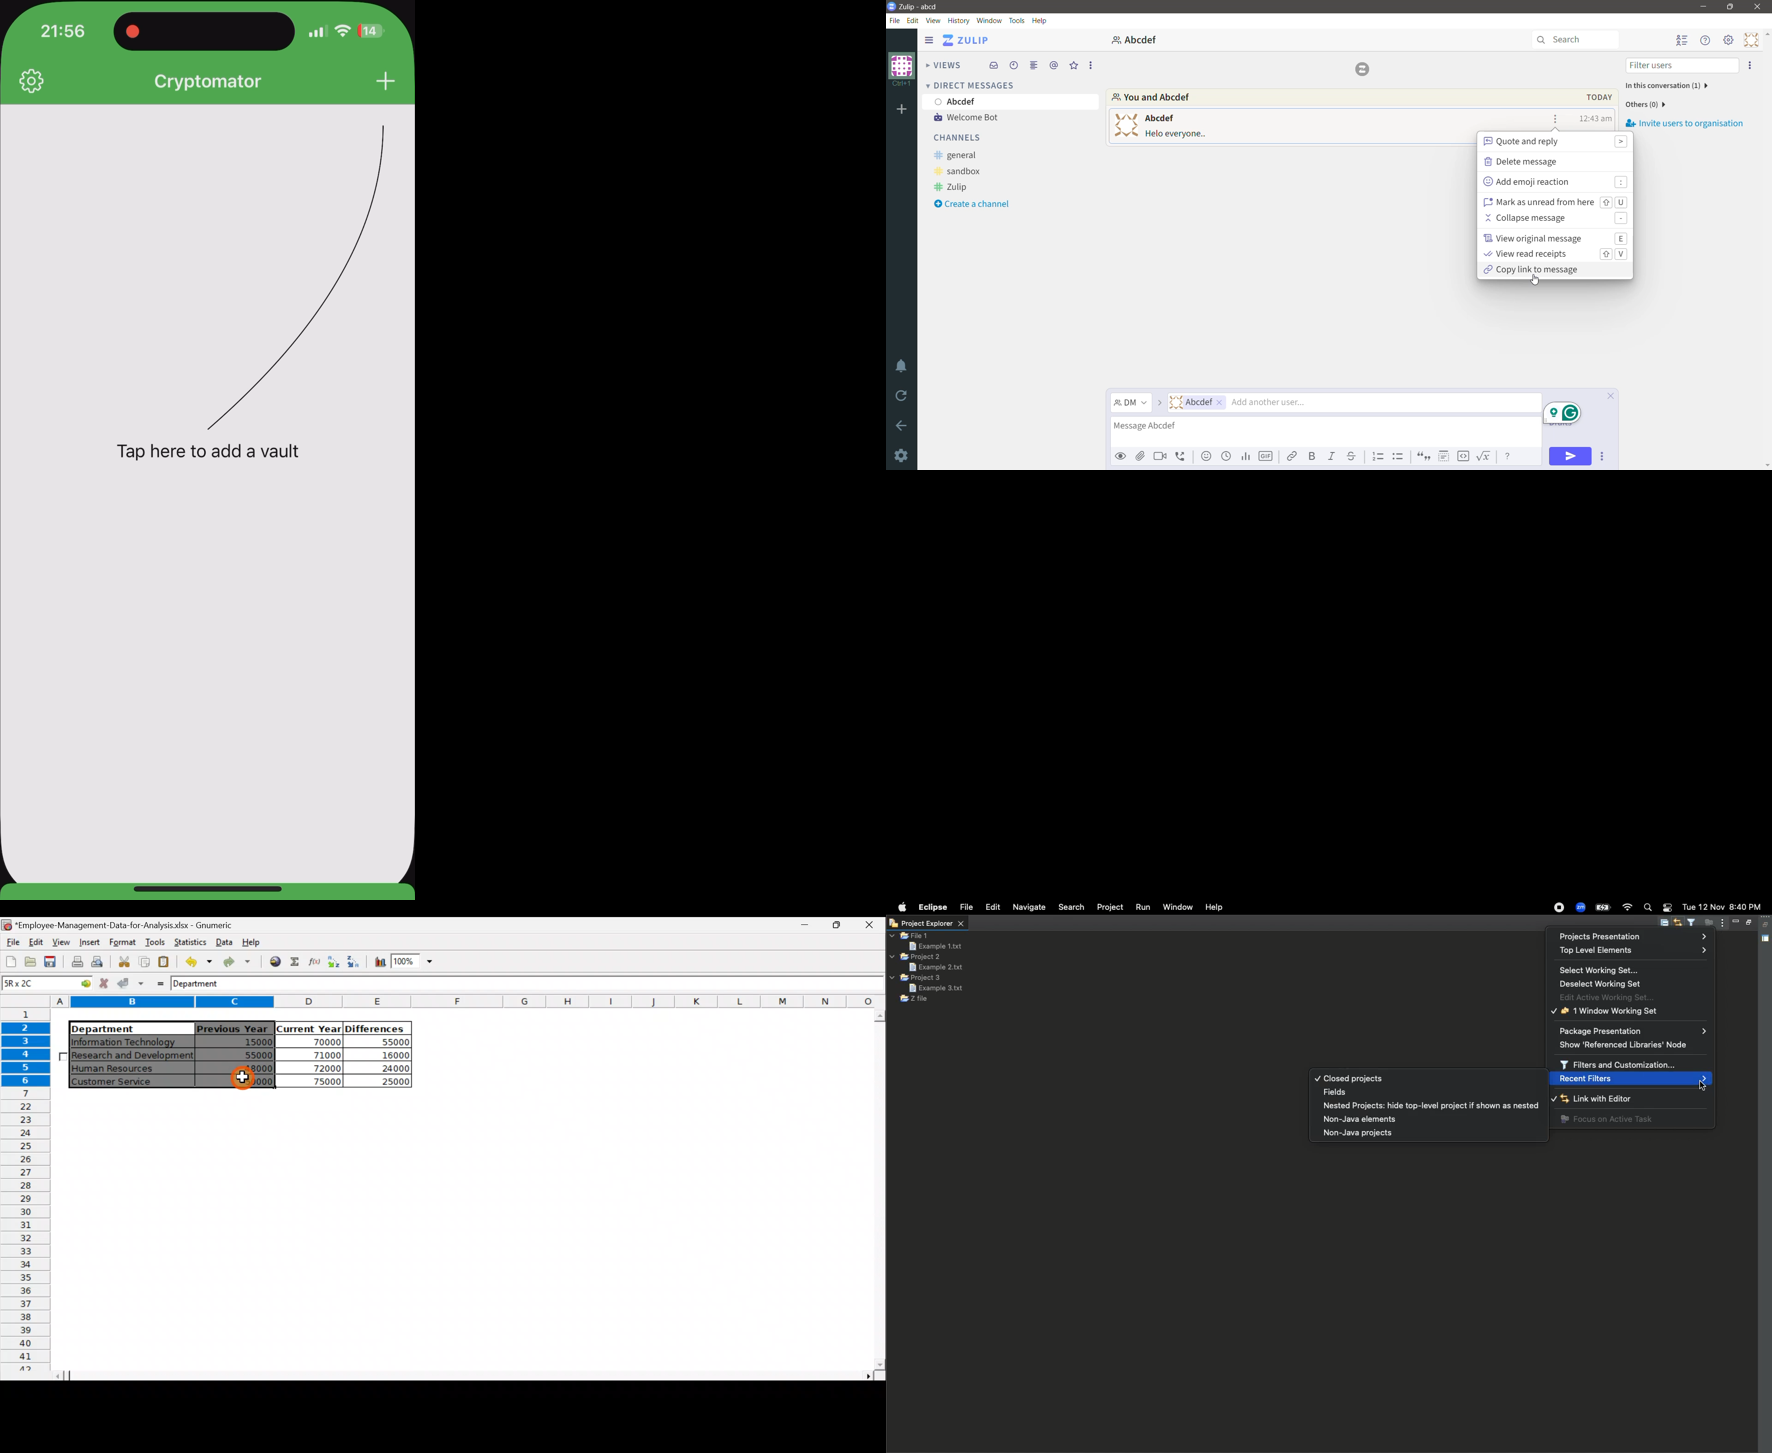 The width and height of the screenshot is (1792, 1456). Describe the element at coordinates (1758, 7) in the screenshot. I see `Close` at that location.